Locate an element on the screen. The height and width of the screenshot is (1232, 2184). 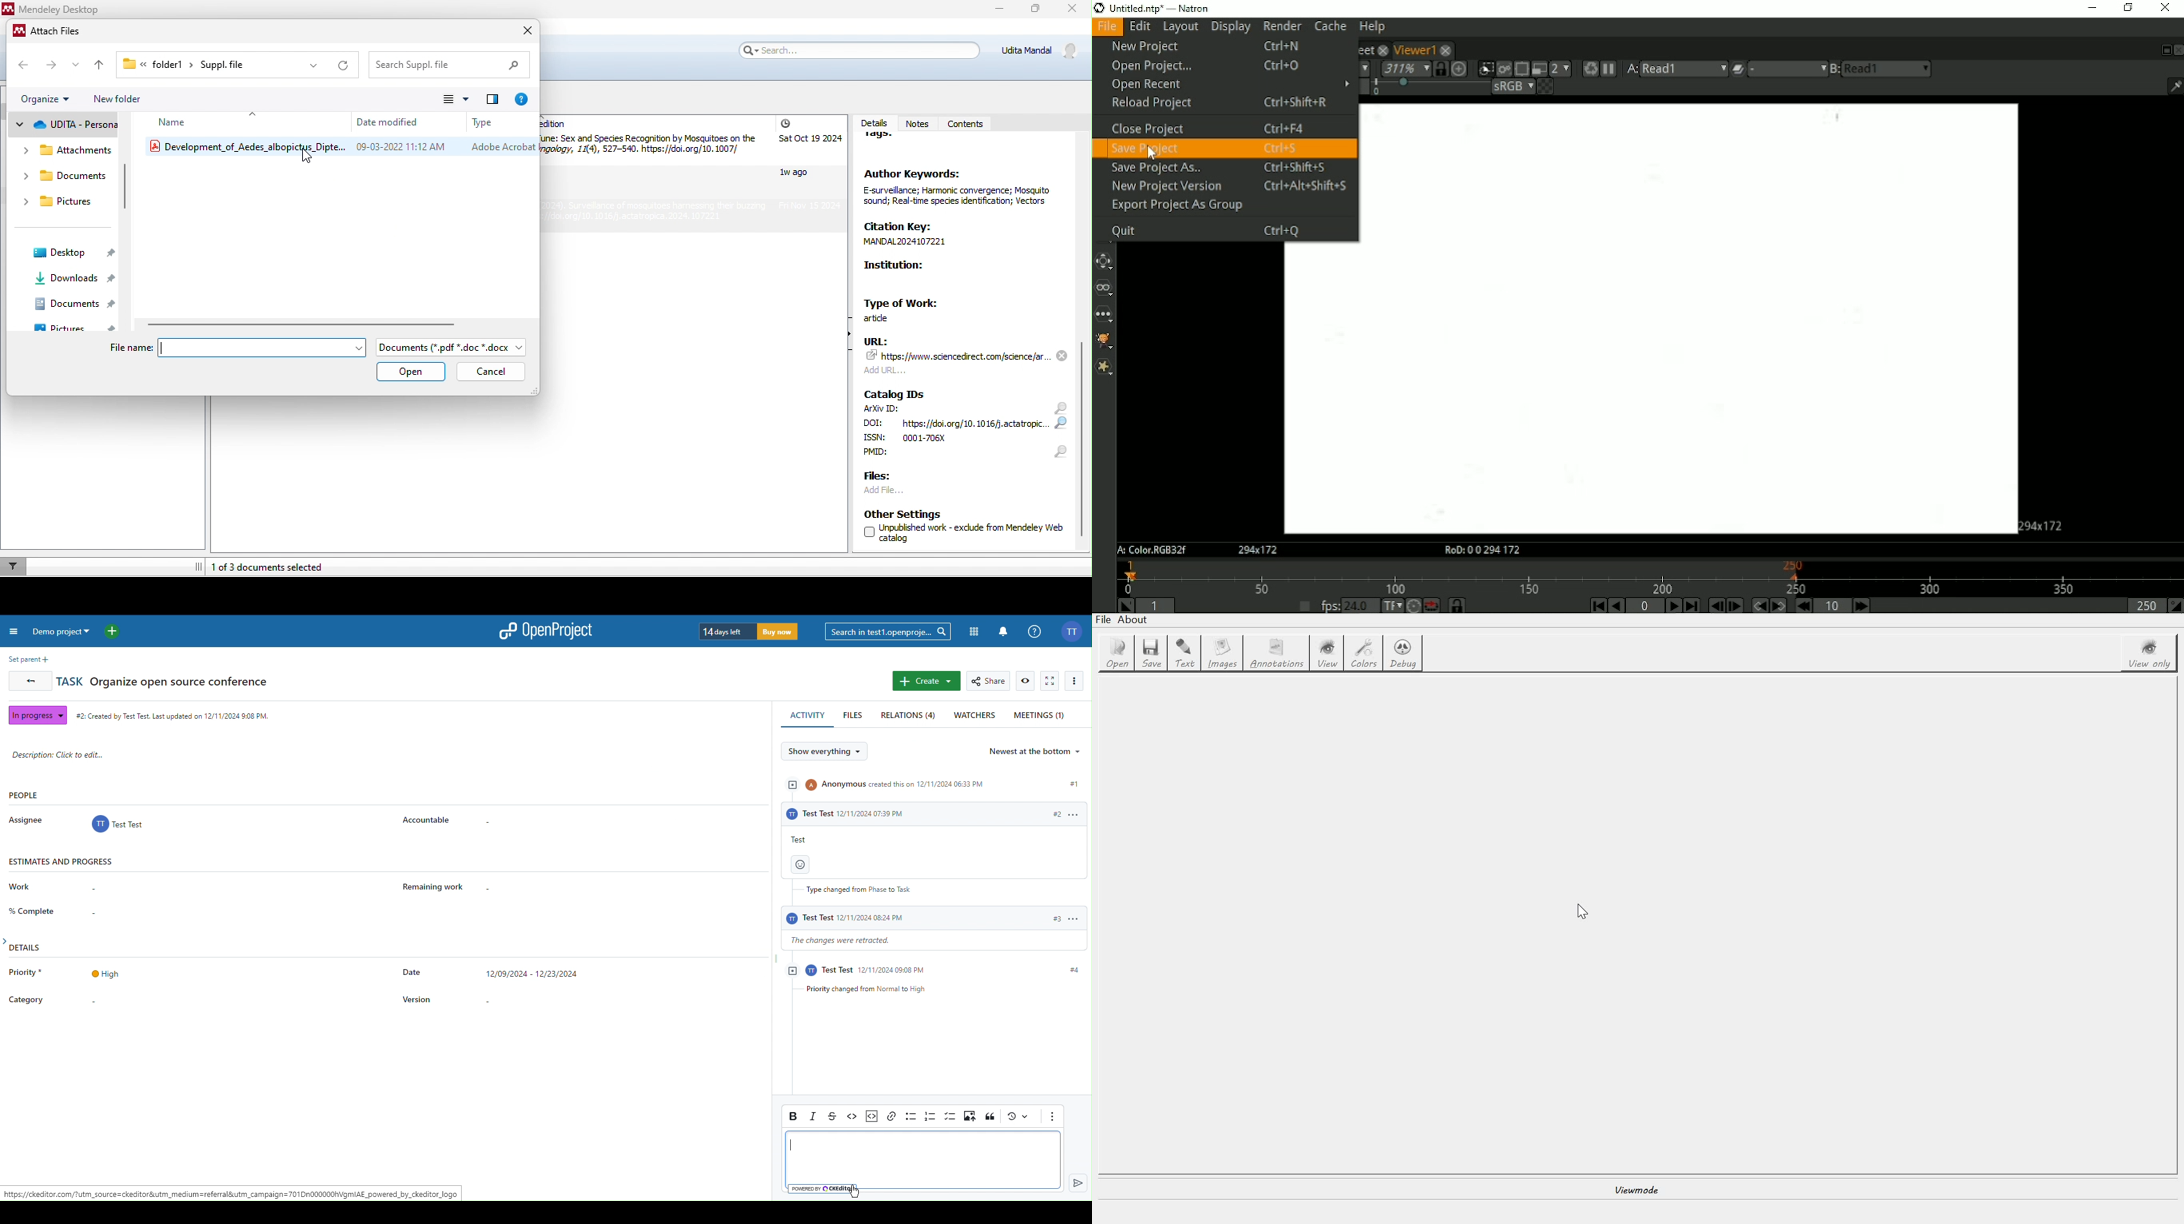
People is located at coordinates (241, 812).